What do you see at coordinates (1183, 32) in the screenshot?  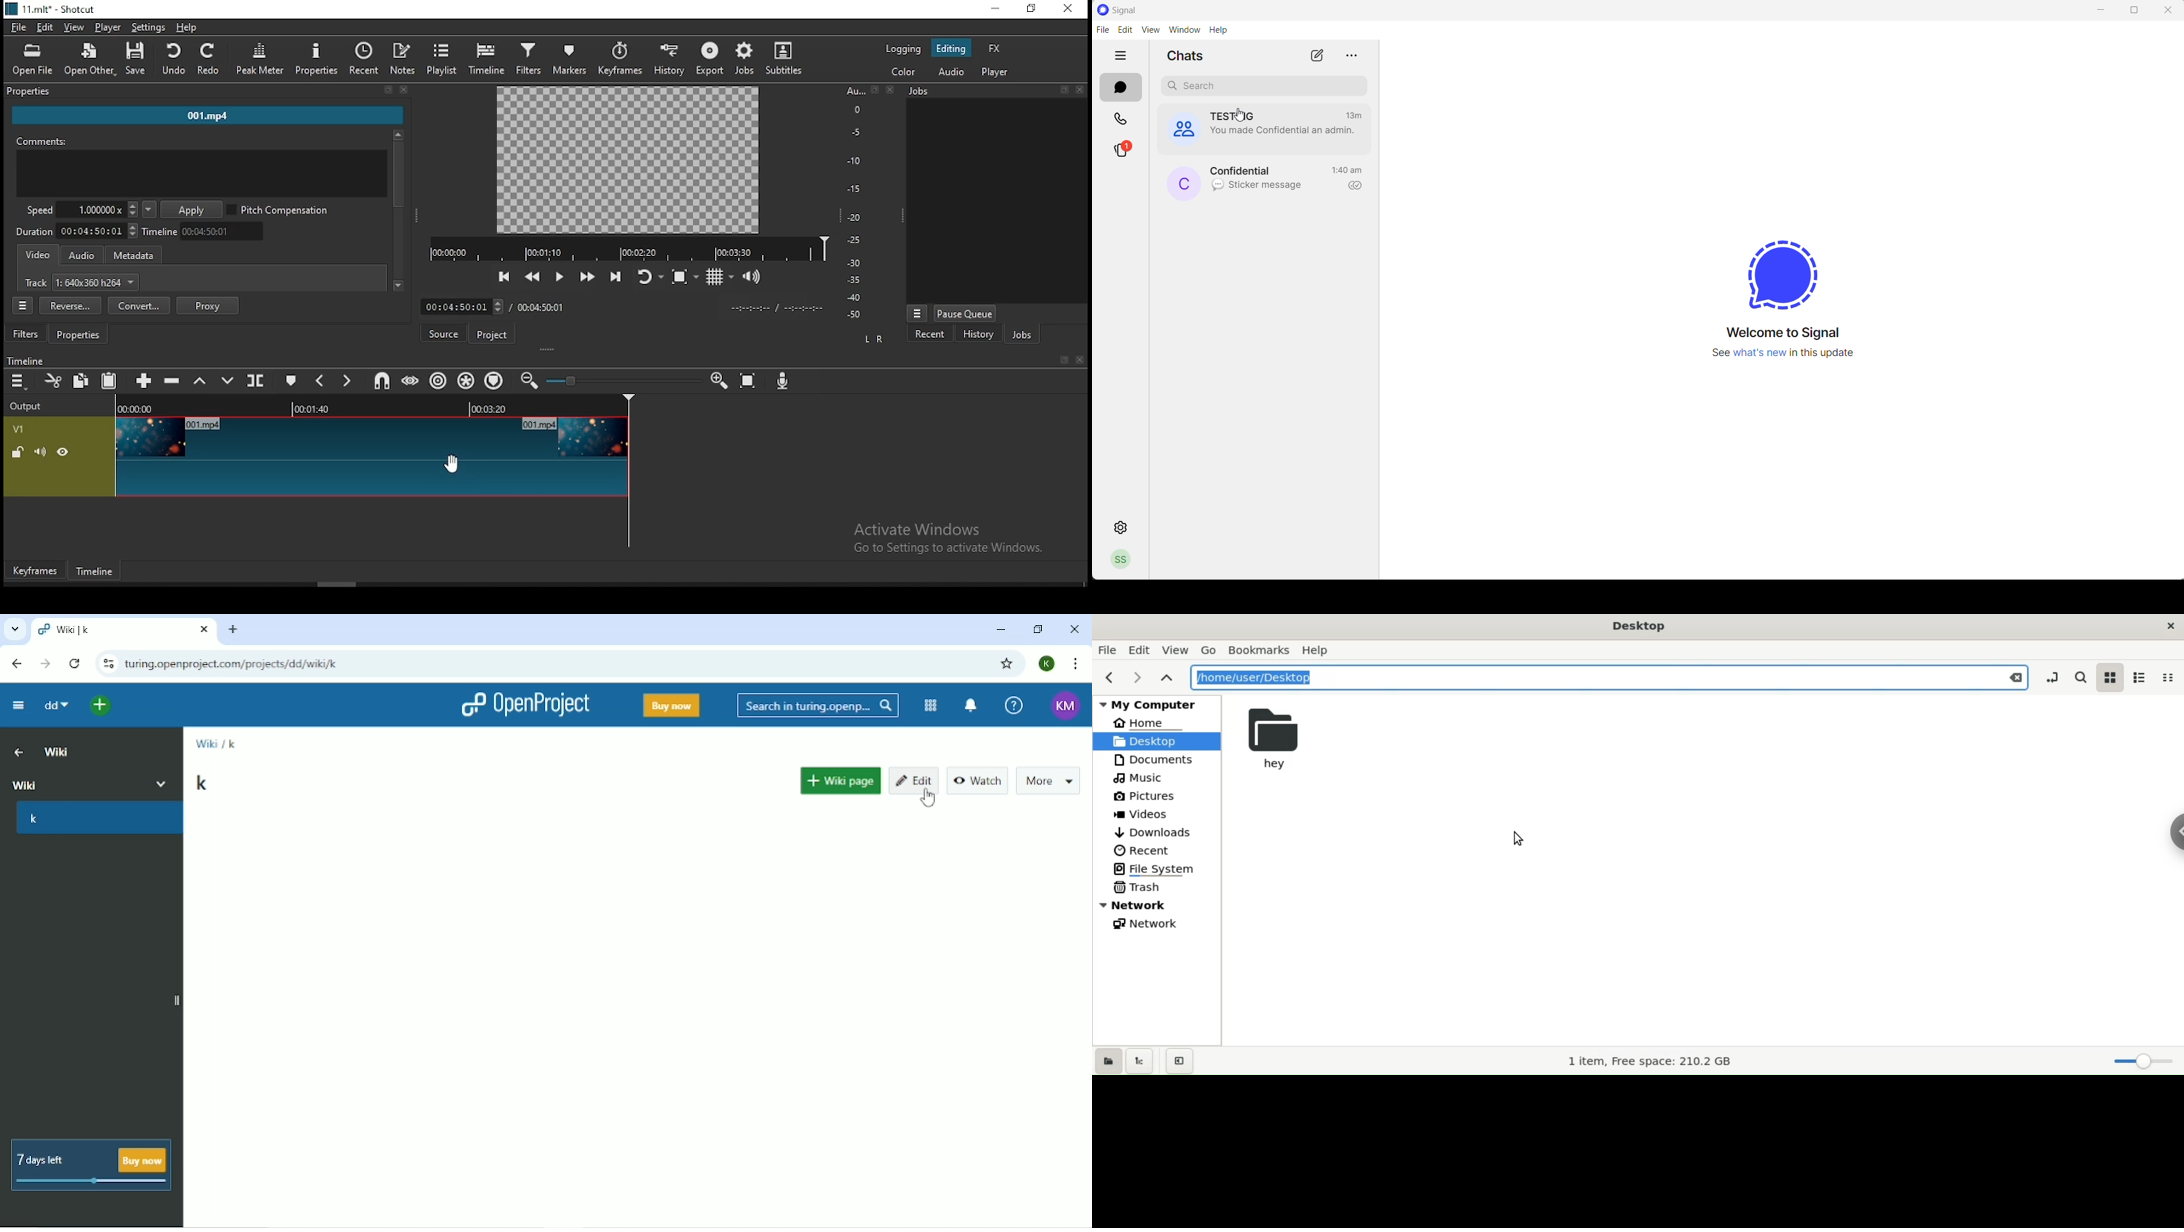 I see `window` at bounding box center [1183, 32].